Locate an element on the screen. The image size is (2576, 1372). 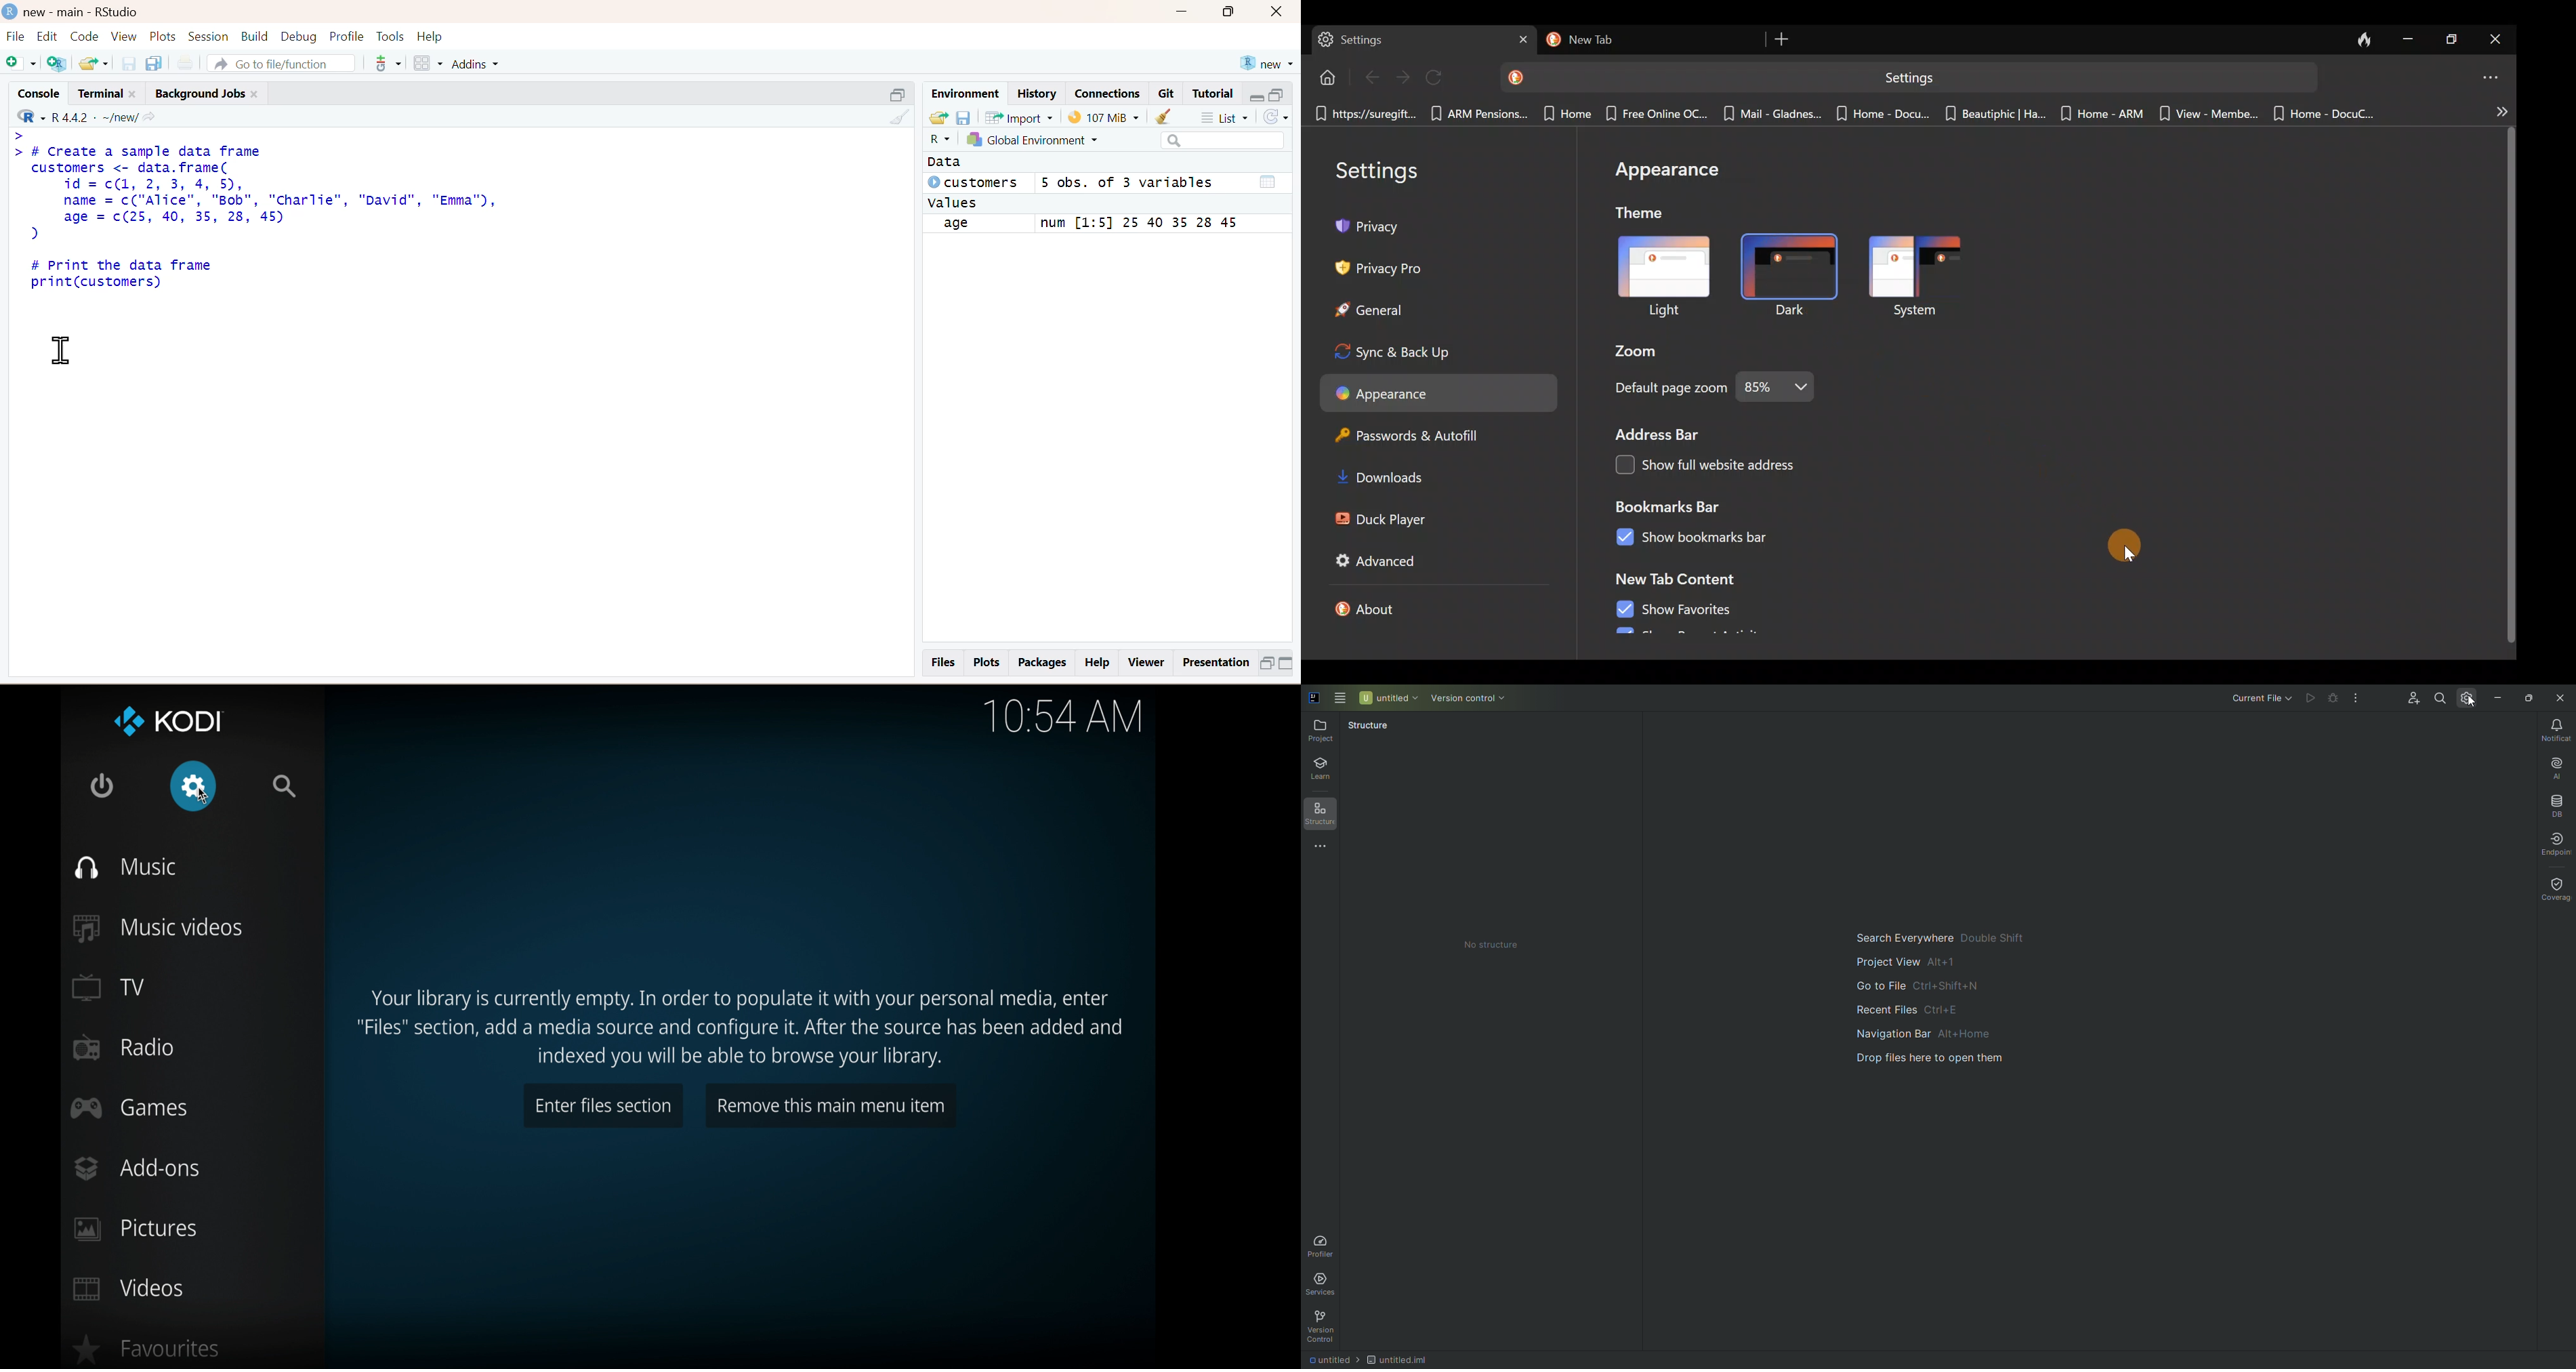
Version Control is located at coordinates (388, 61).